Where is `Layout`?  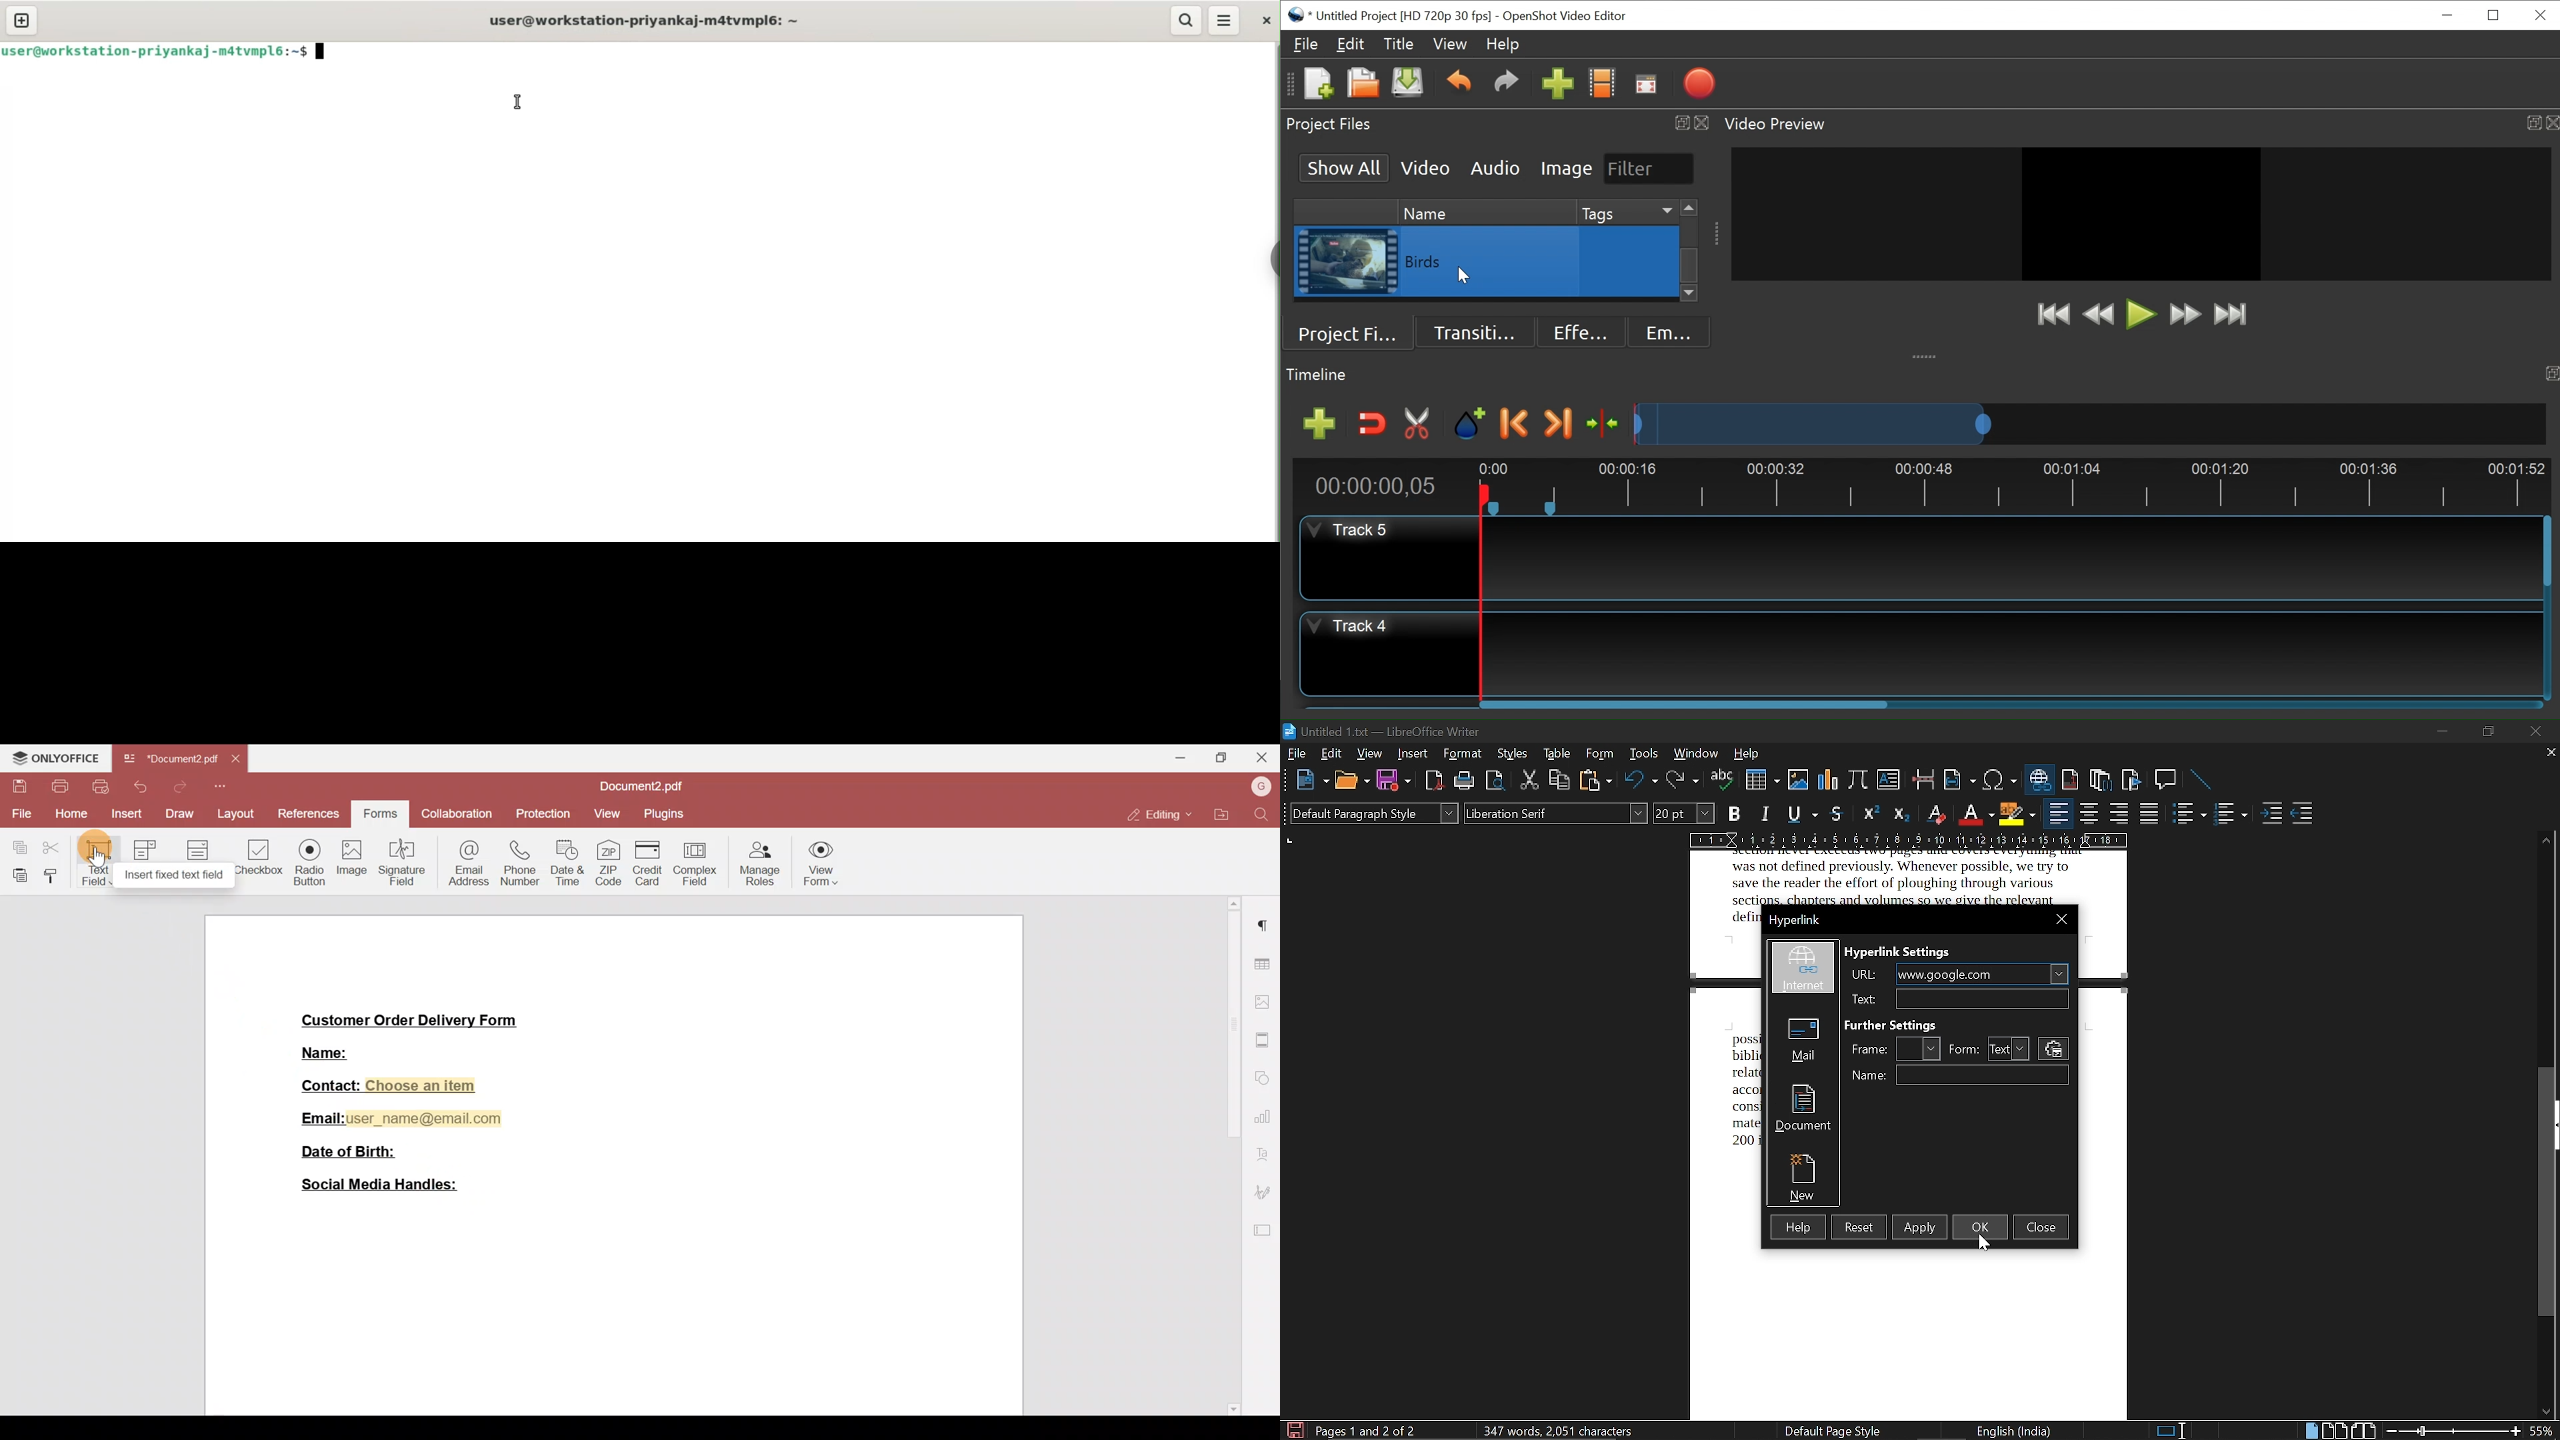 Layout is located at coordinates (234, 812).